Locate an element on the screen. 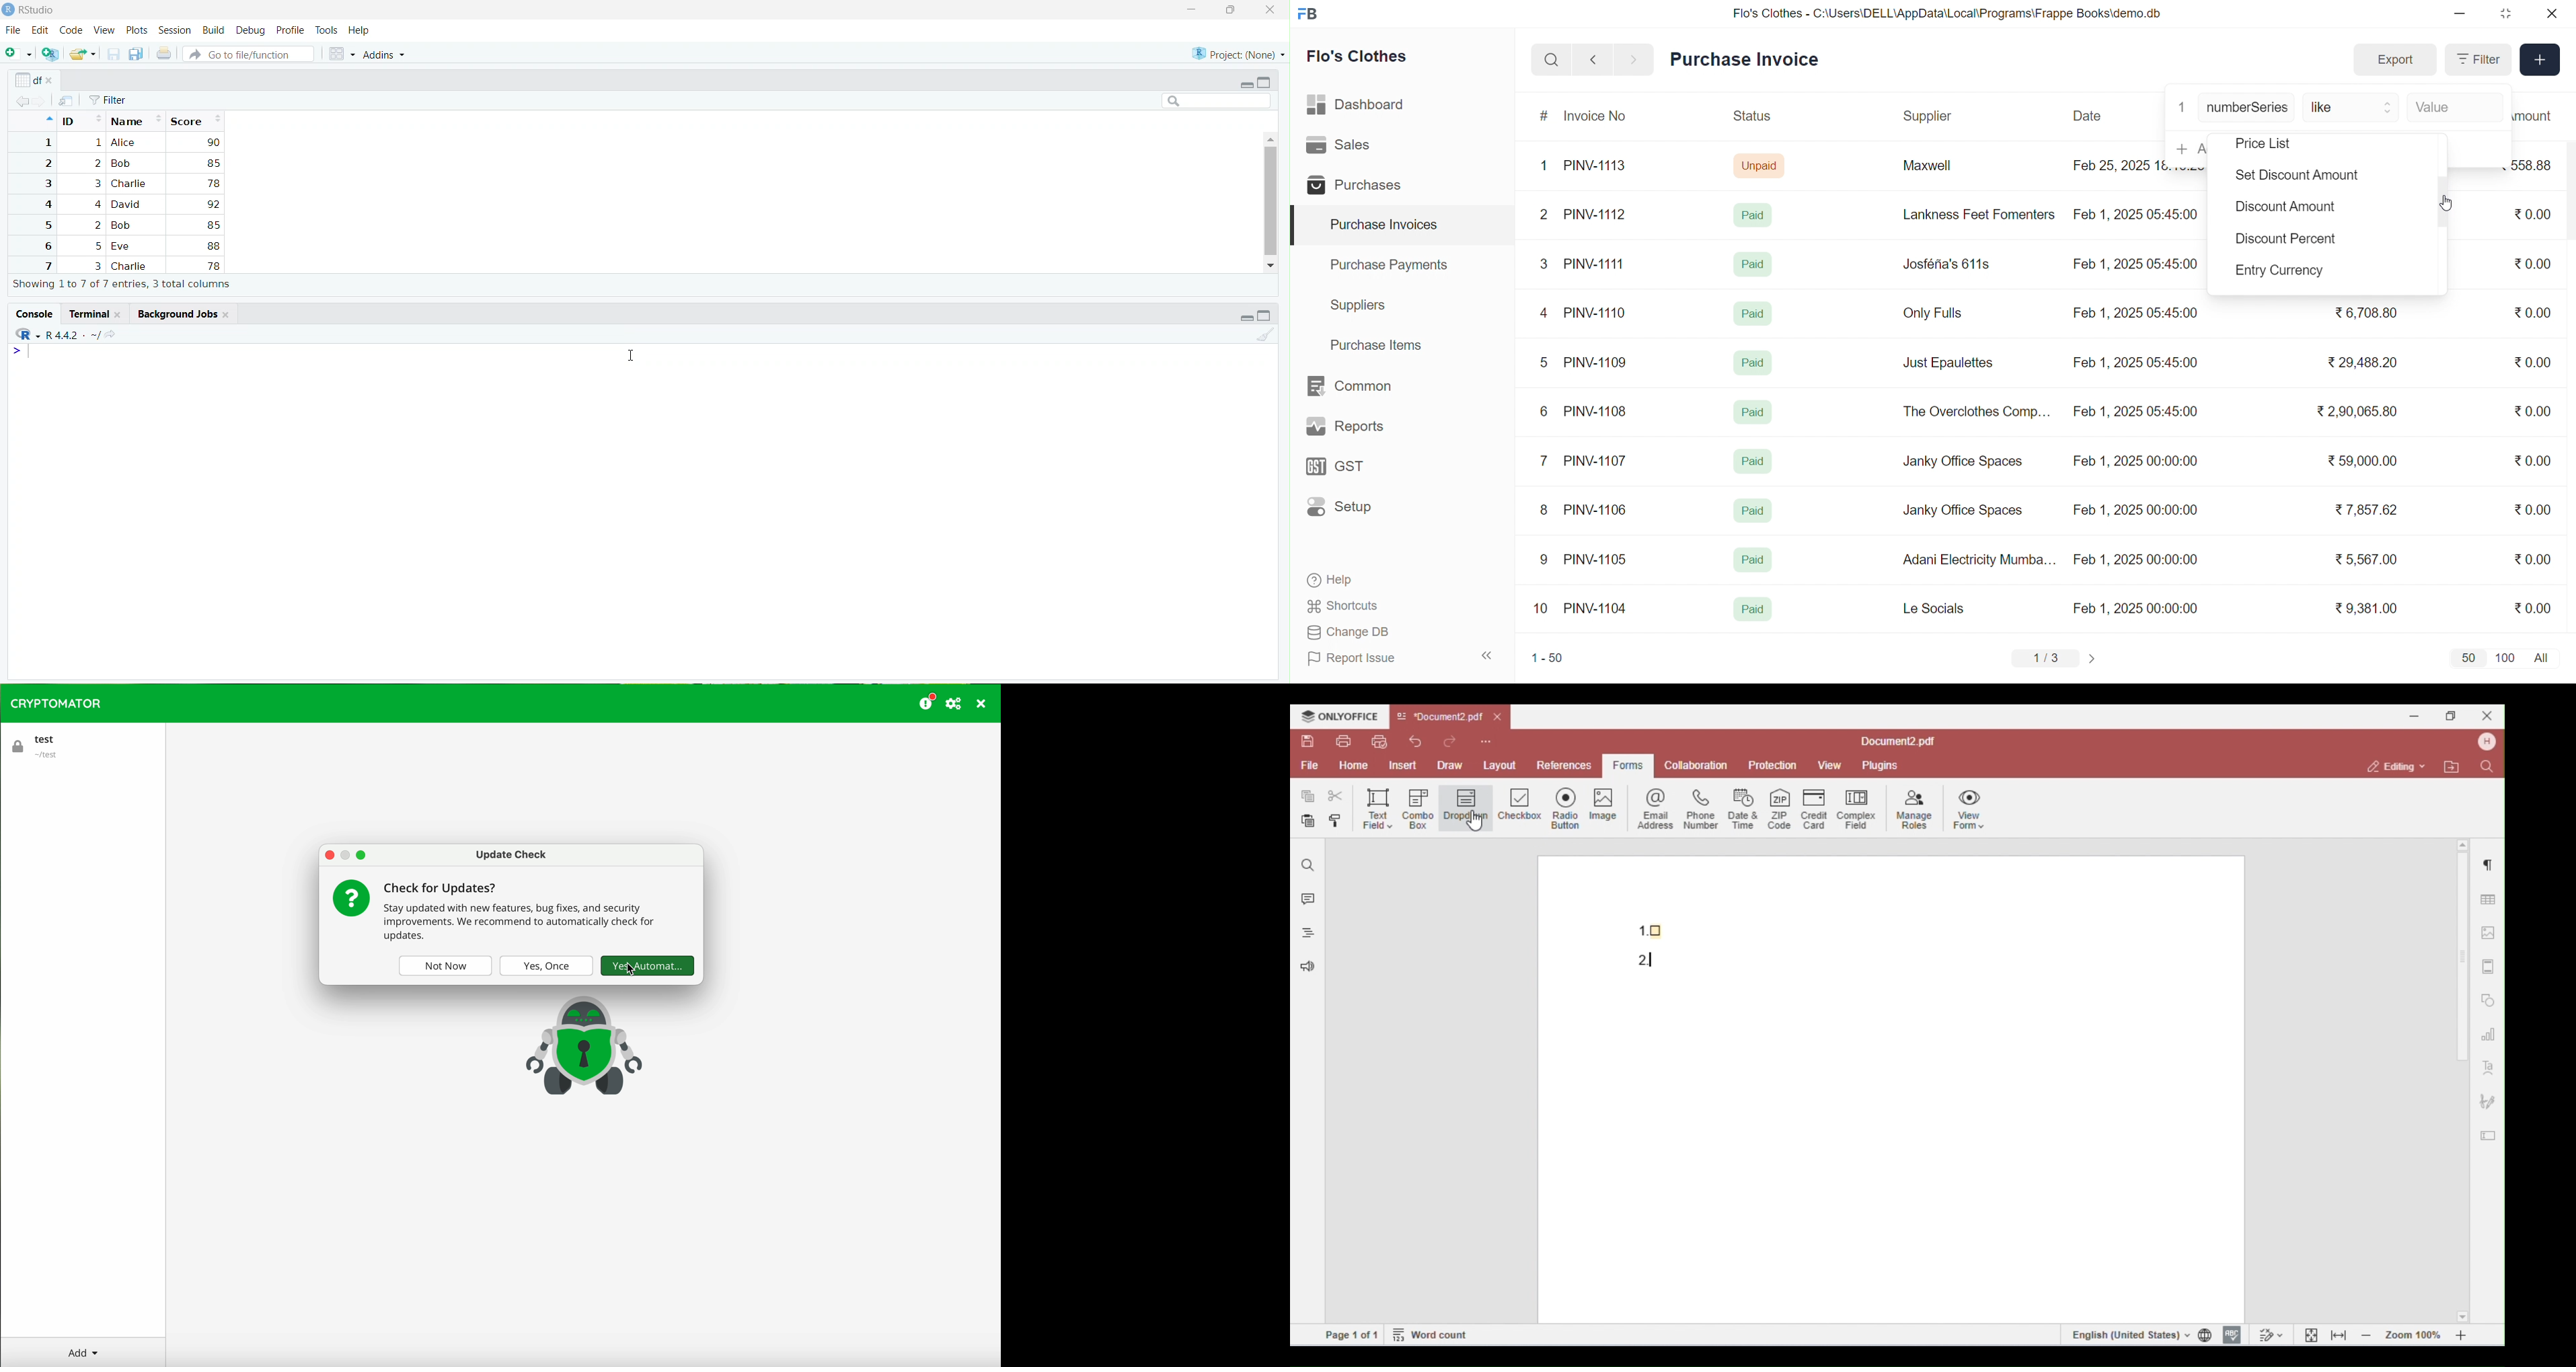  Feb 1, 2025 05:45:00 is located at coordinates (2139, 213).